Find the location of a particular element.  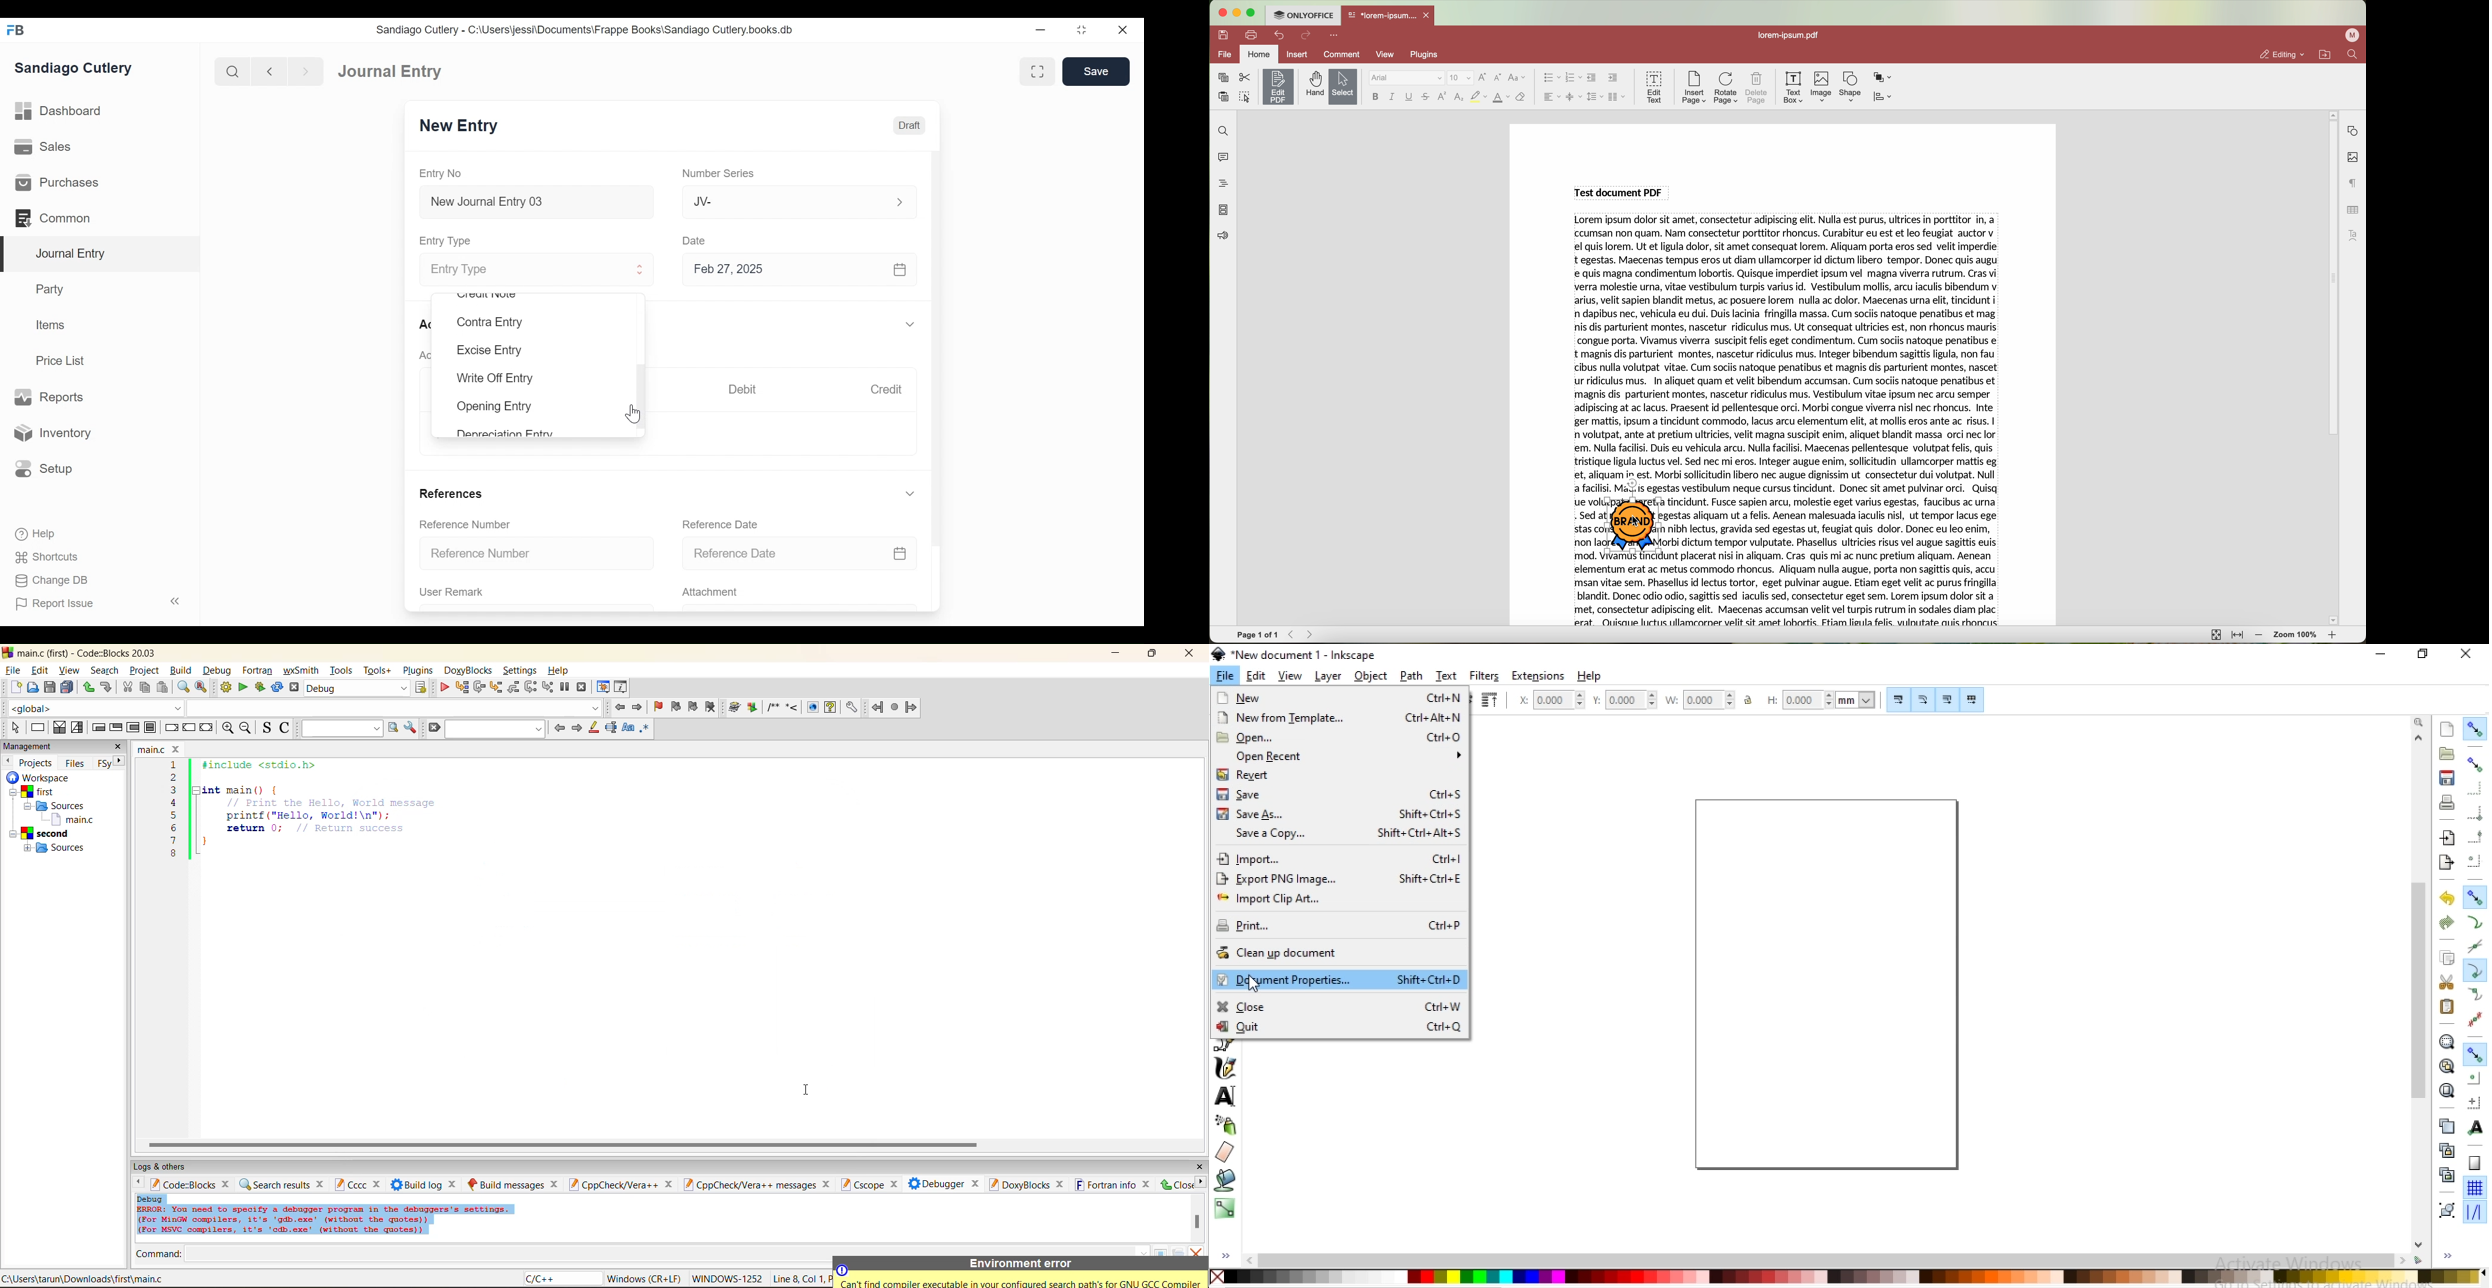

zoom to fit page is located at coordinates (2446, 1090).